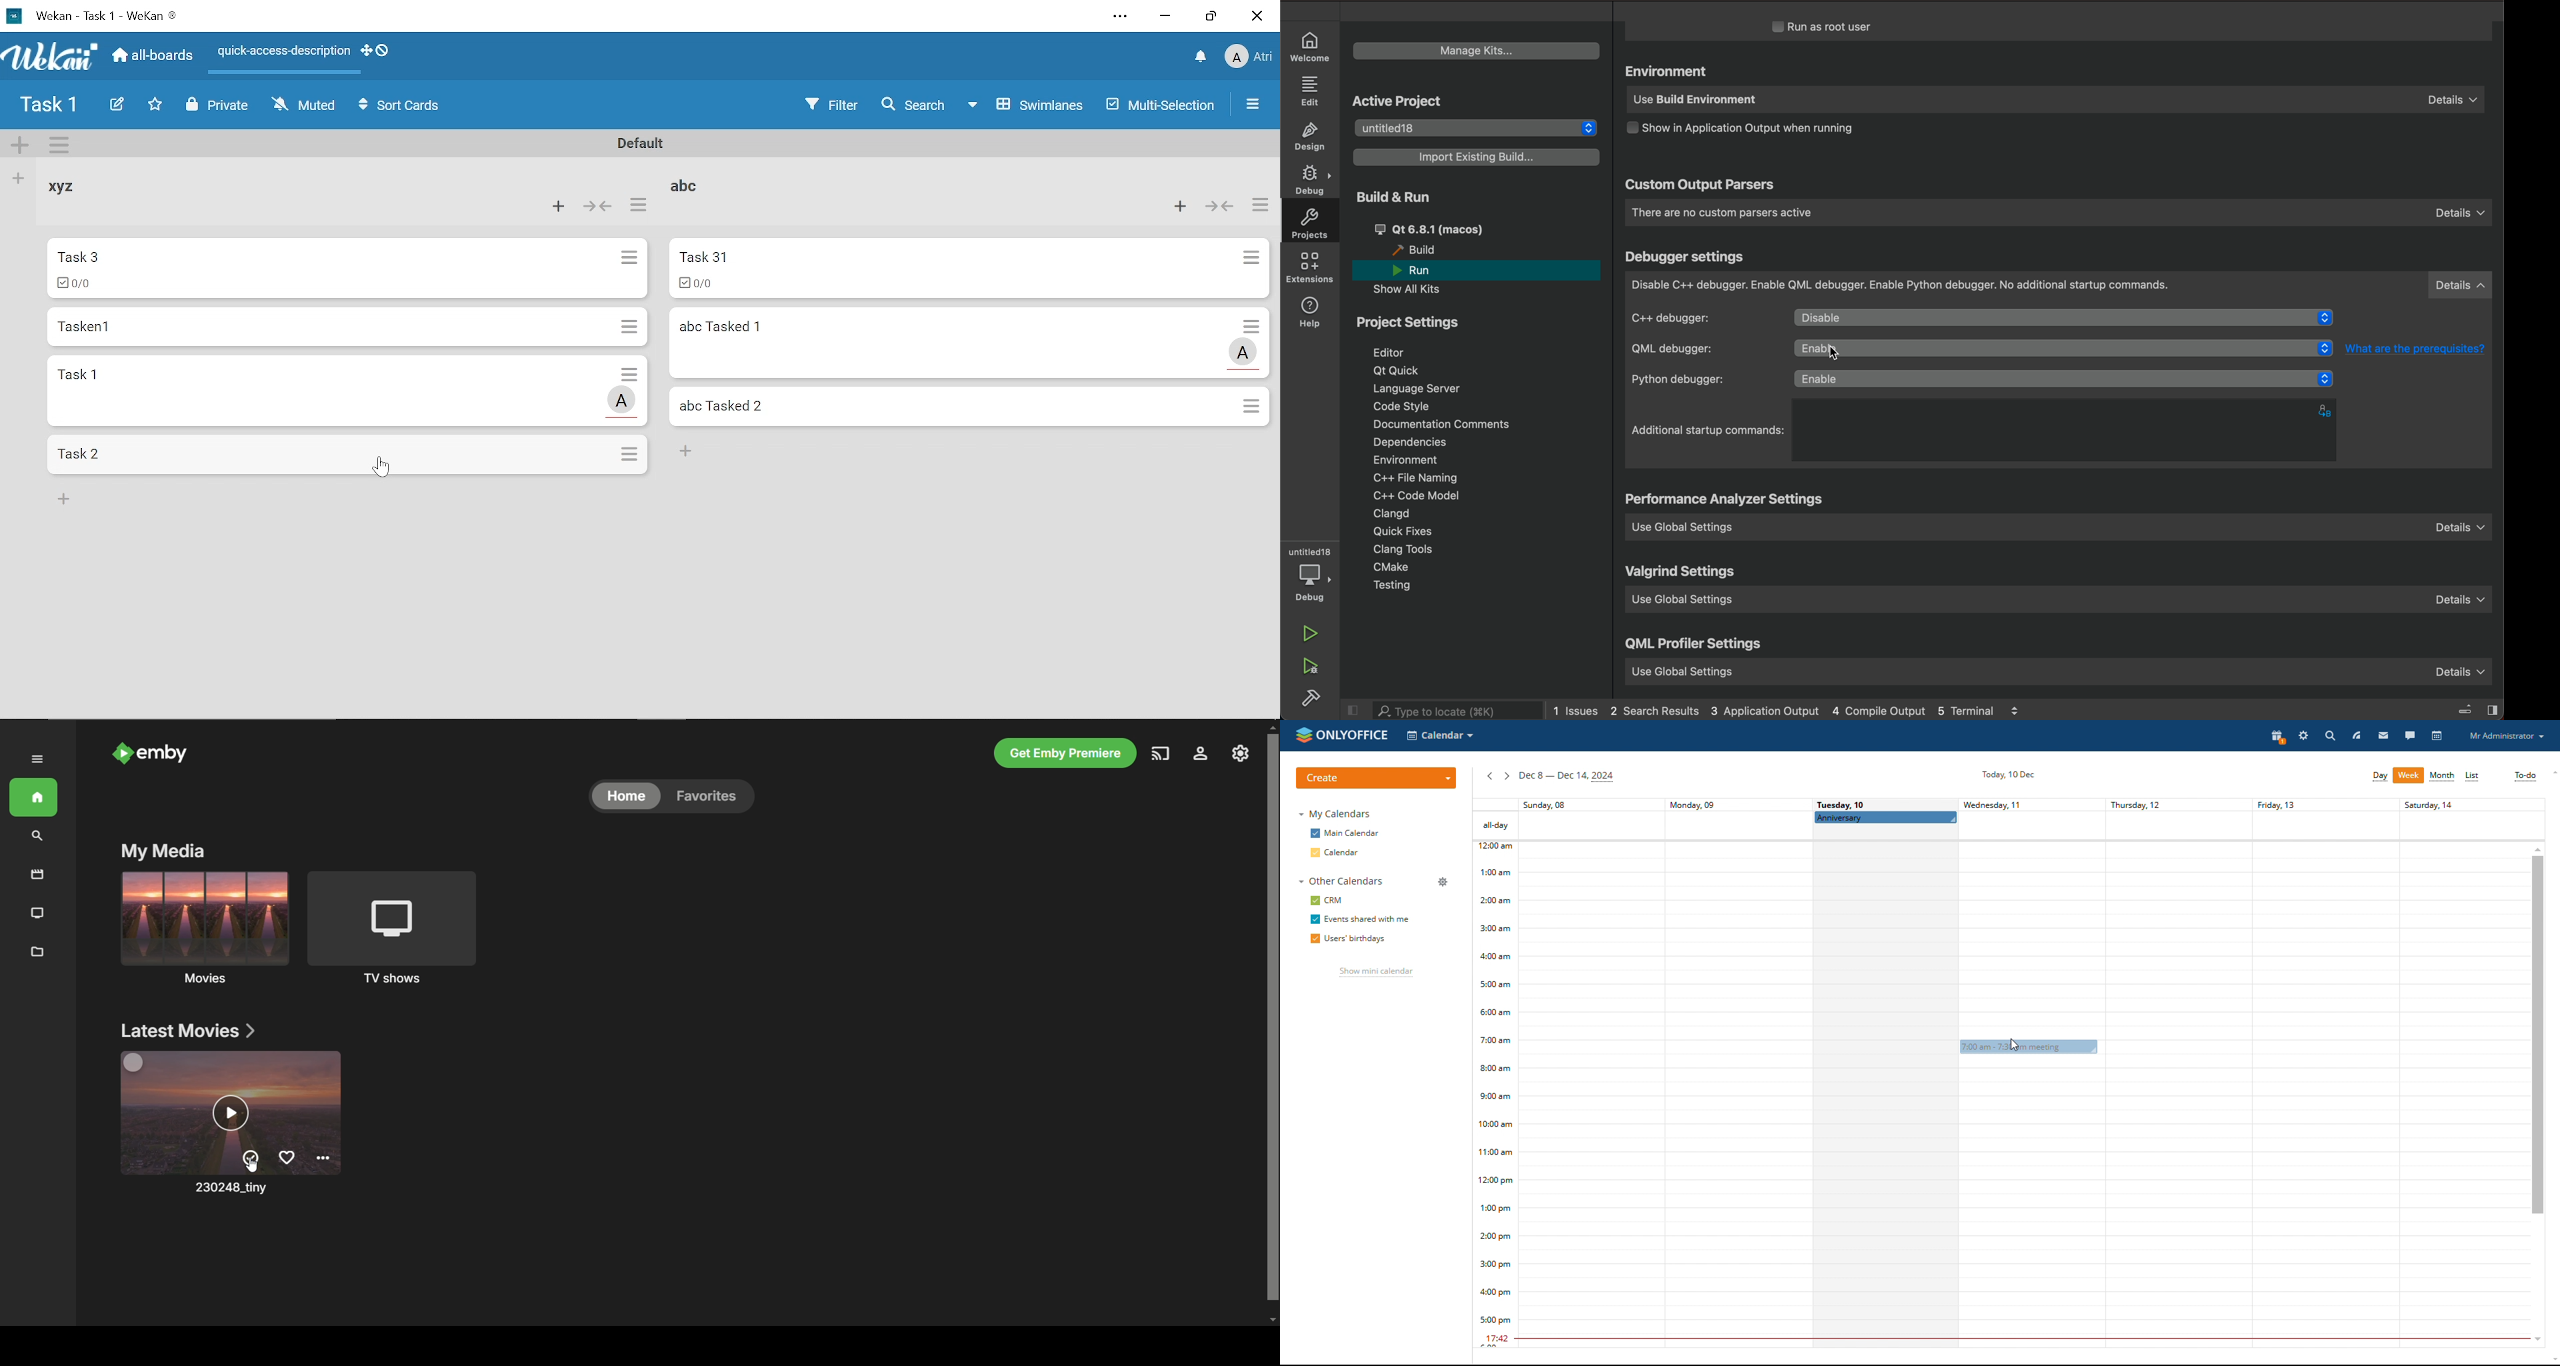 Image resolution: width=2576 pixels, height=1372 pixels. I want to click on project, so click(1414, 326).